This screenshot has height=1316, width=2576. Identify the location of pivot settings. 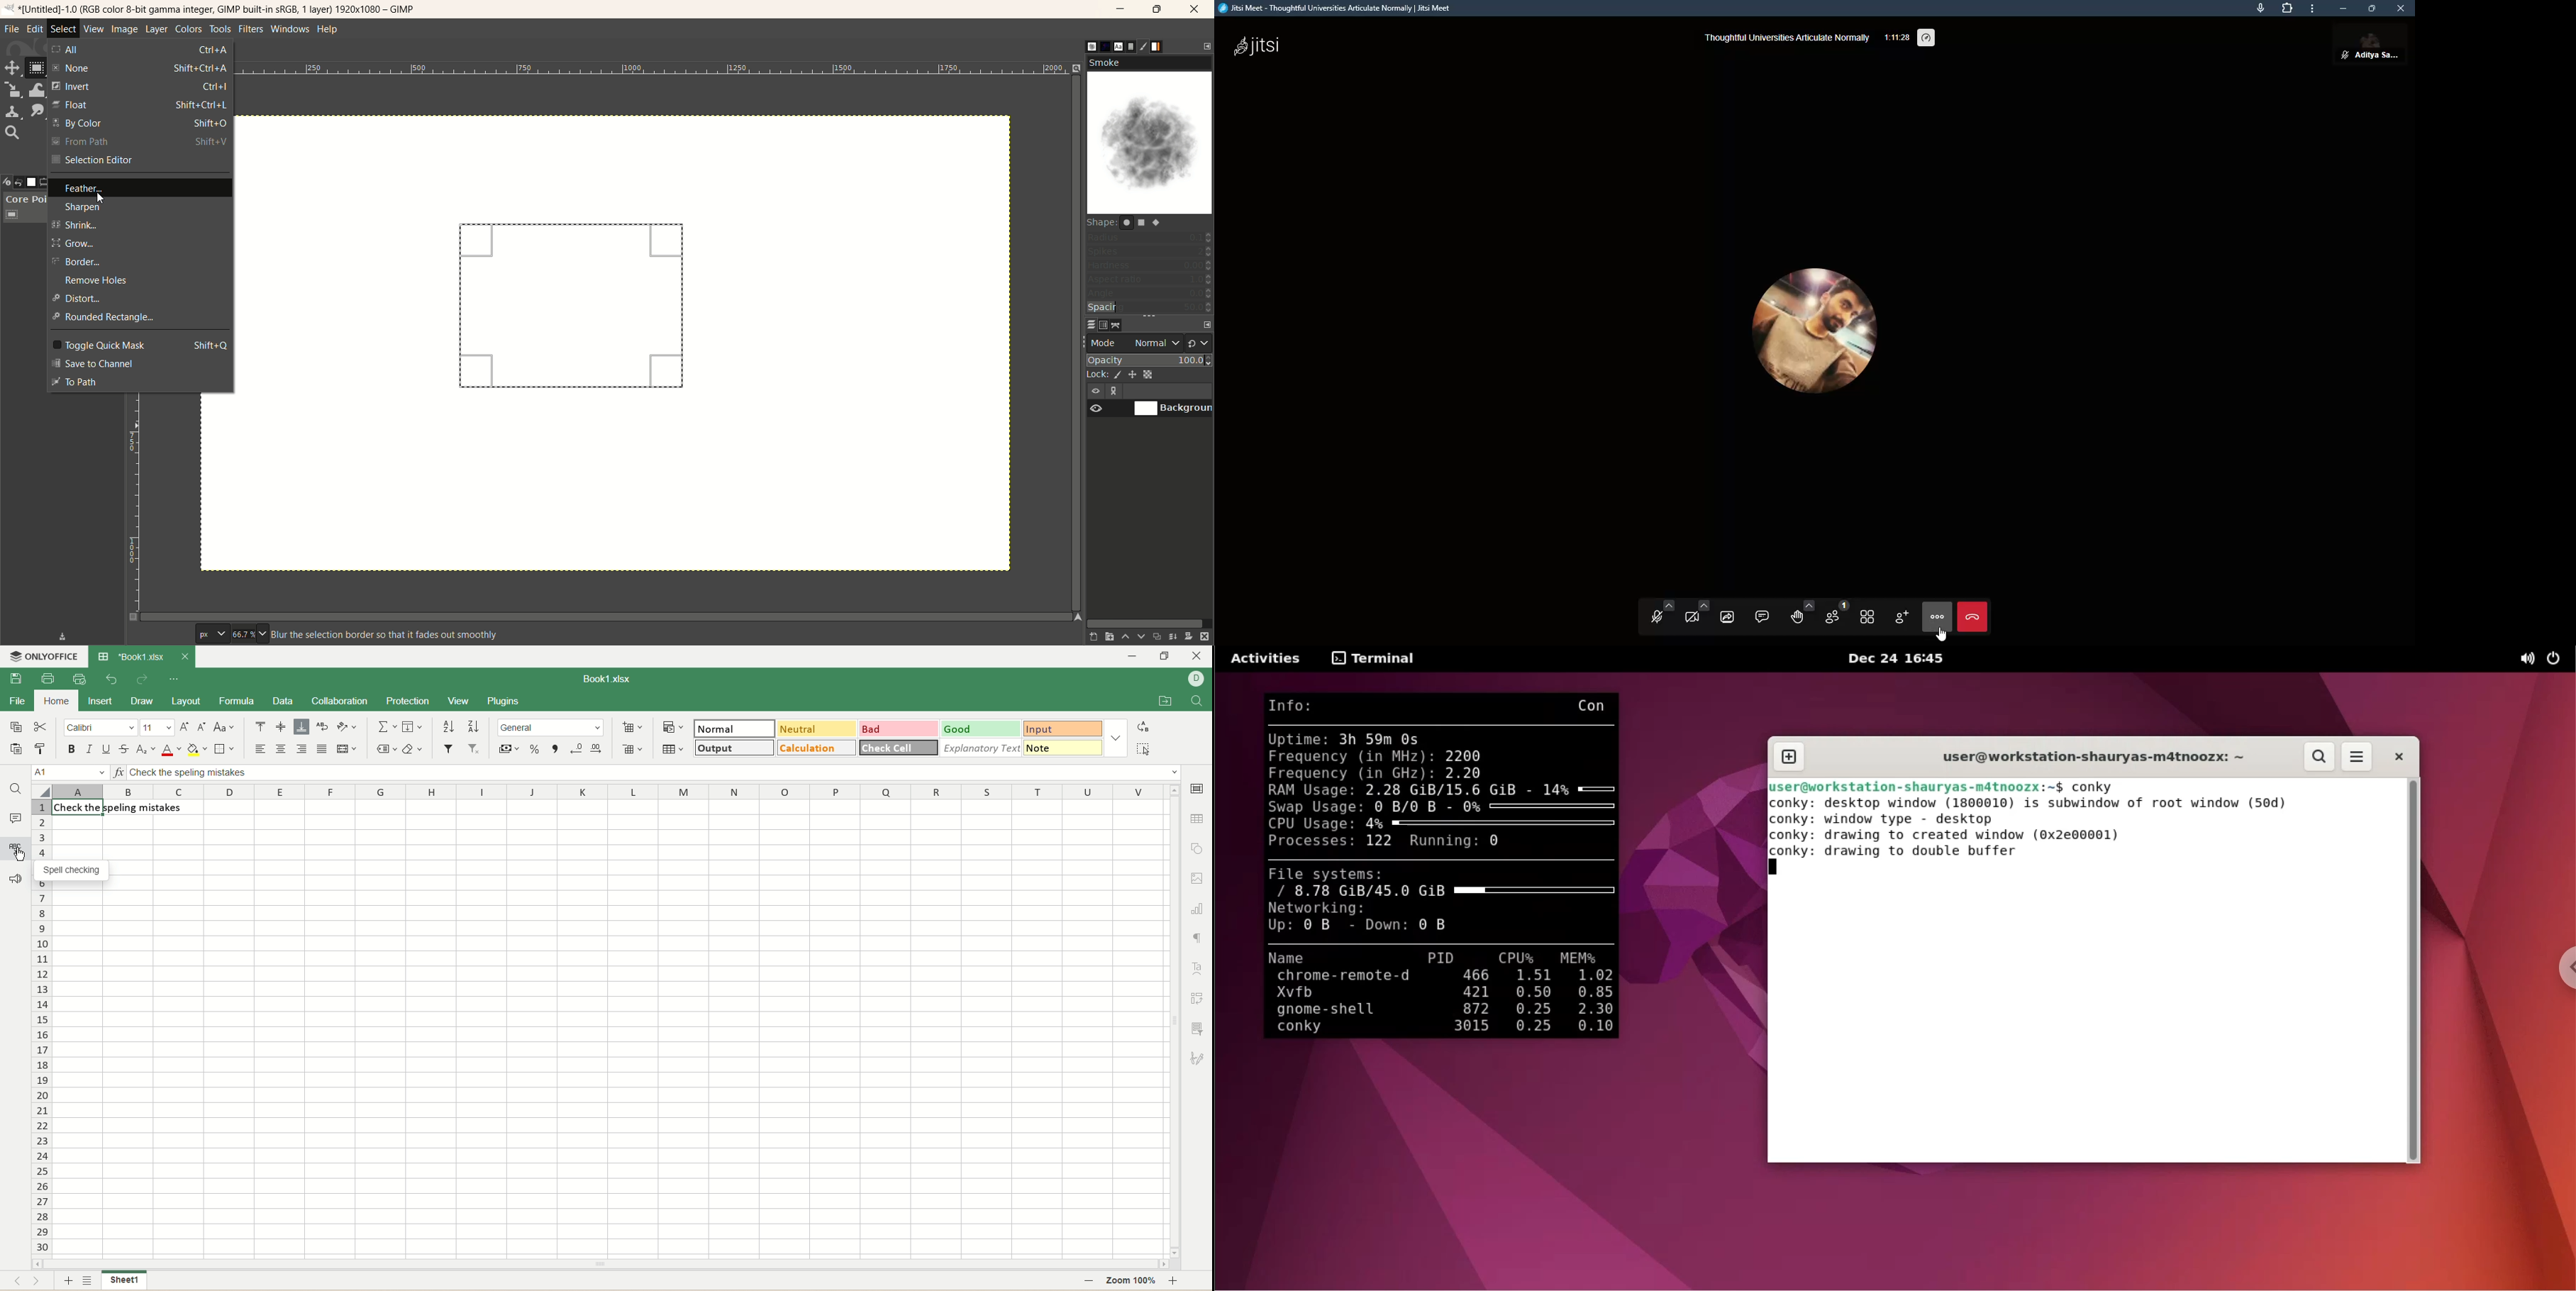
(1199, 997).